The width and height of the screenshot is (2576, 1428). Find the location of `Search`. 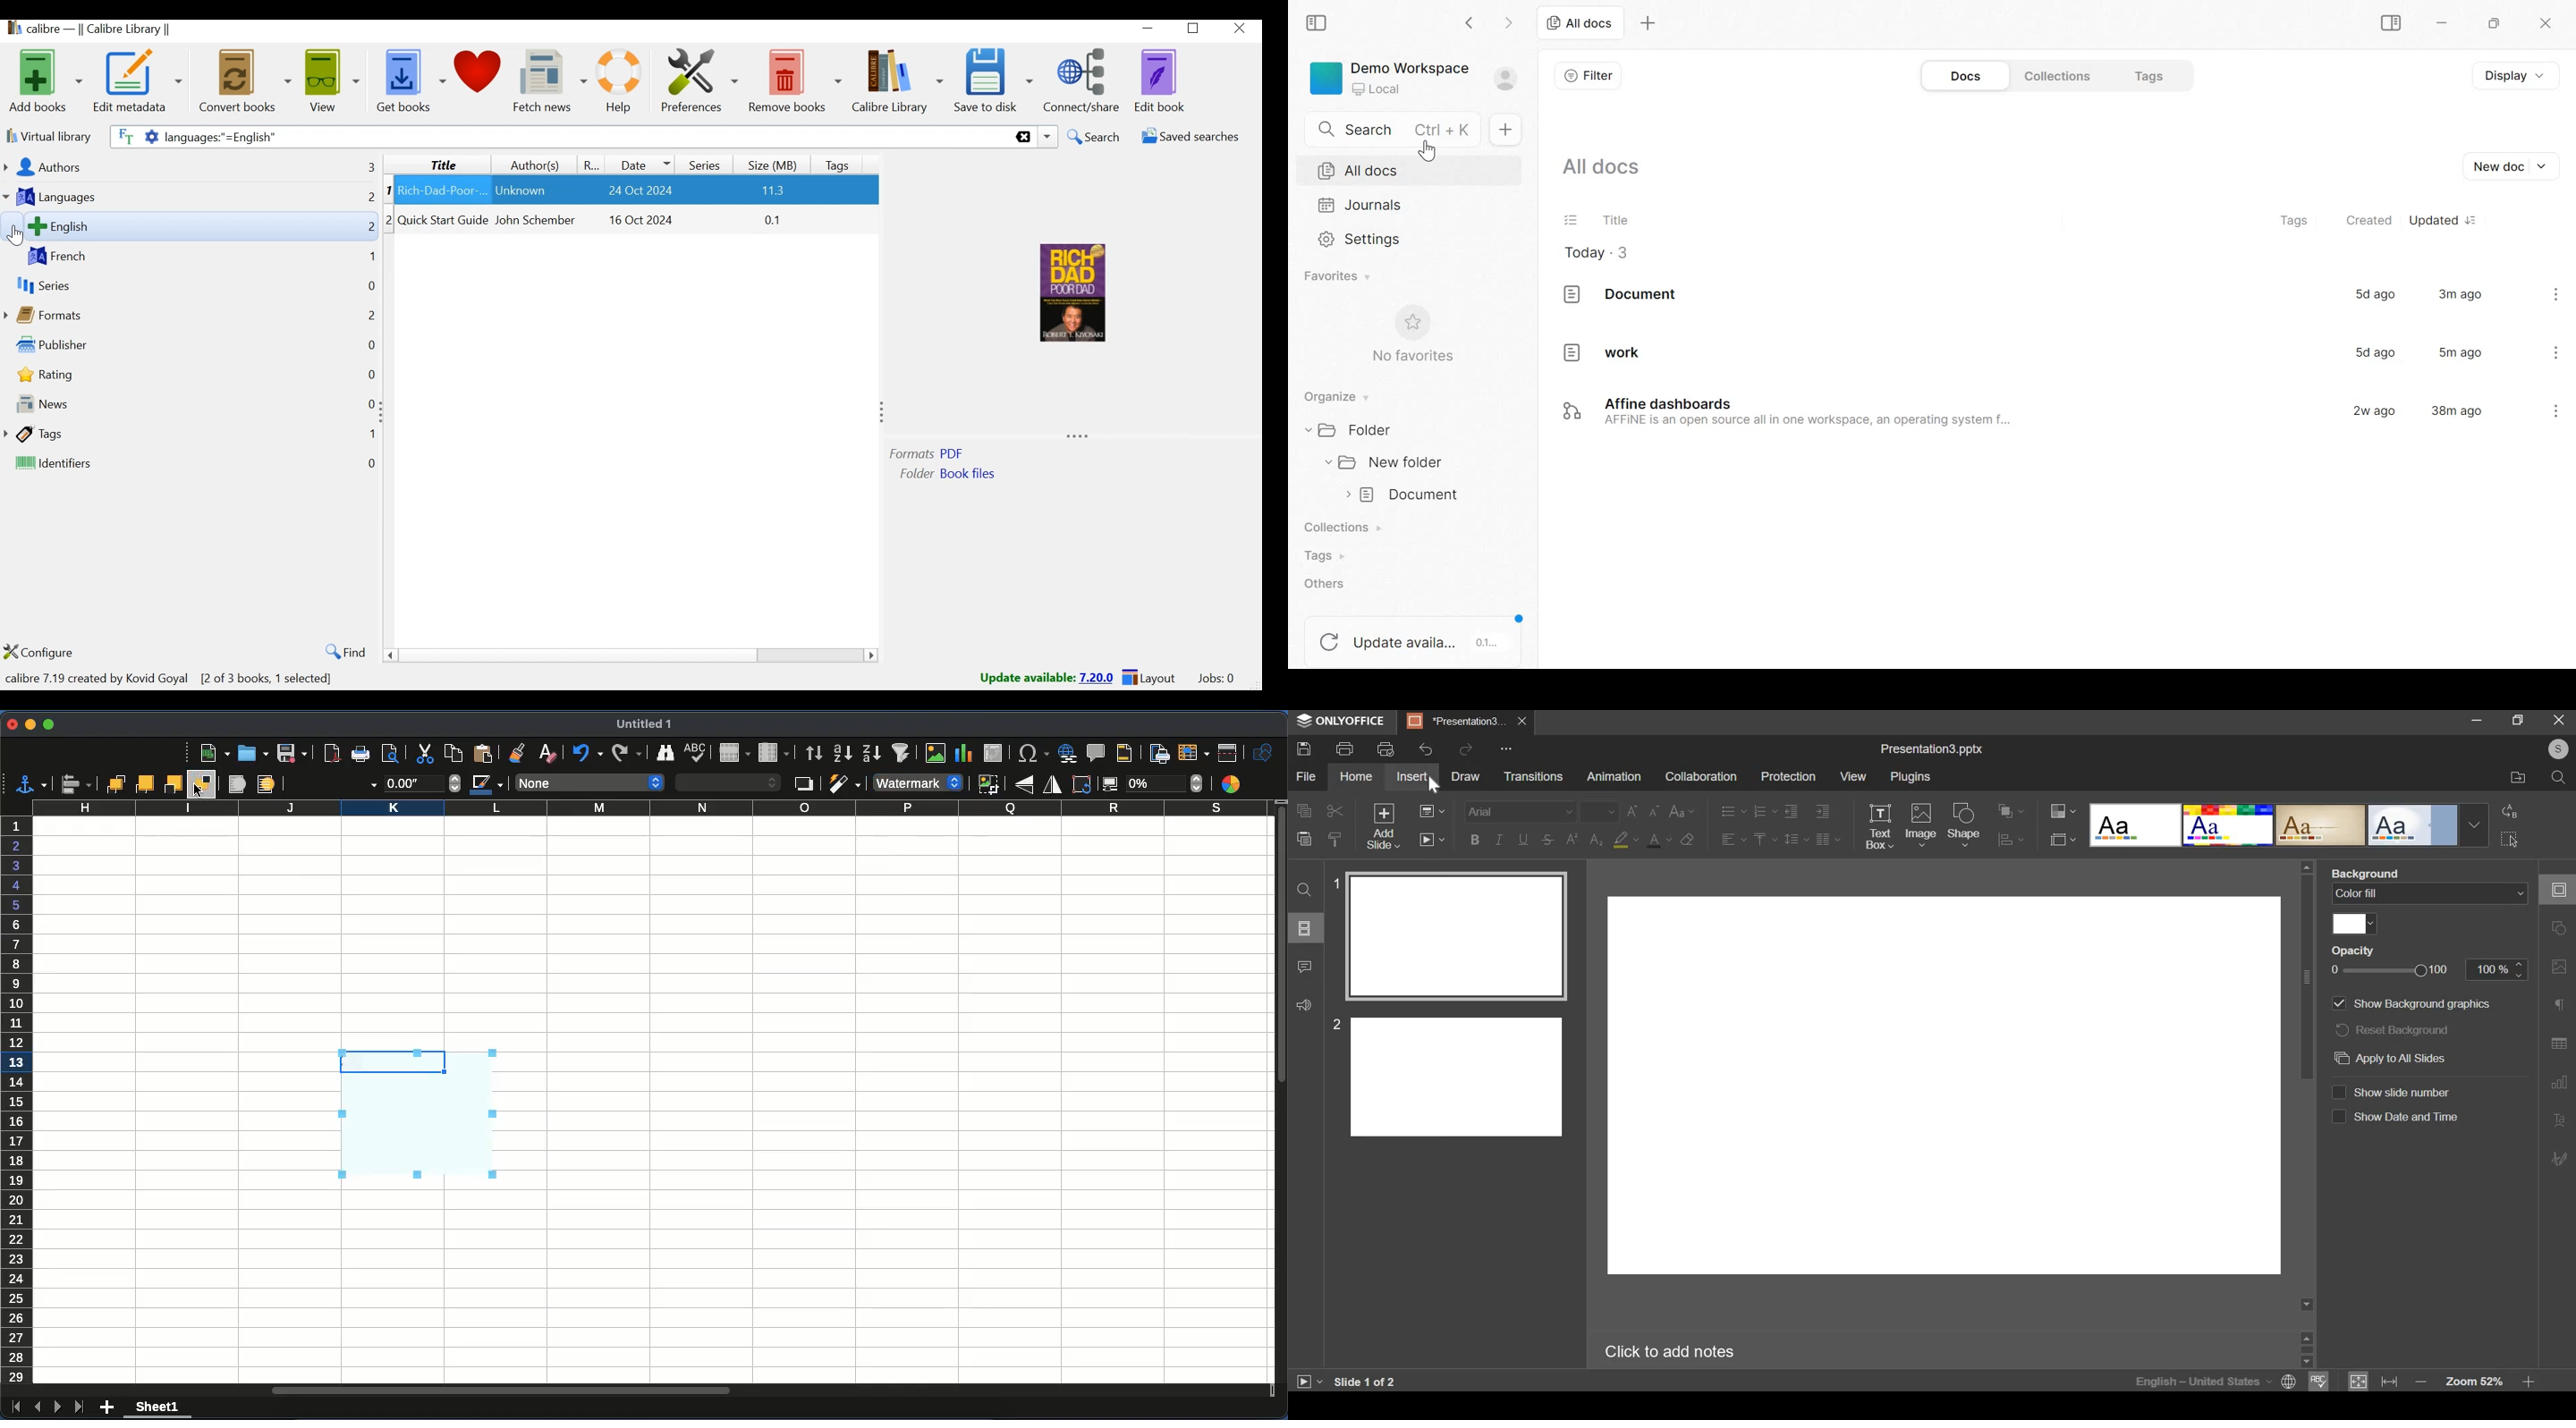

Search is located at coordinates (1094, 137).